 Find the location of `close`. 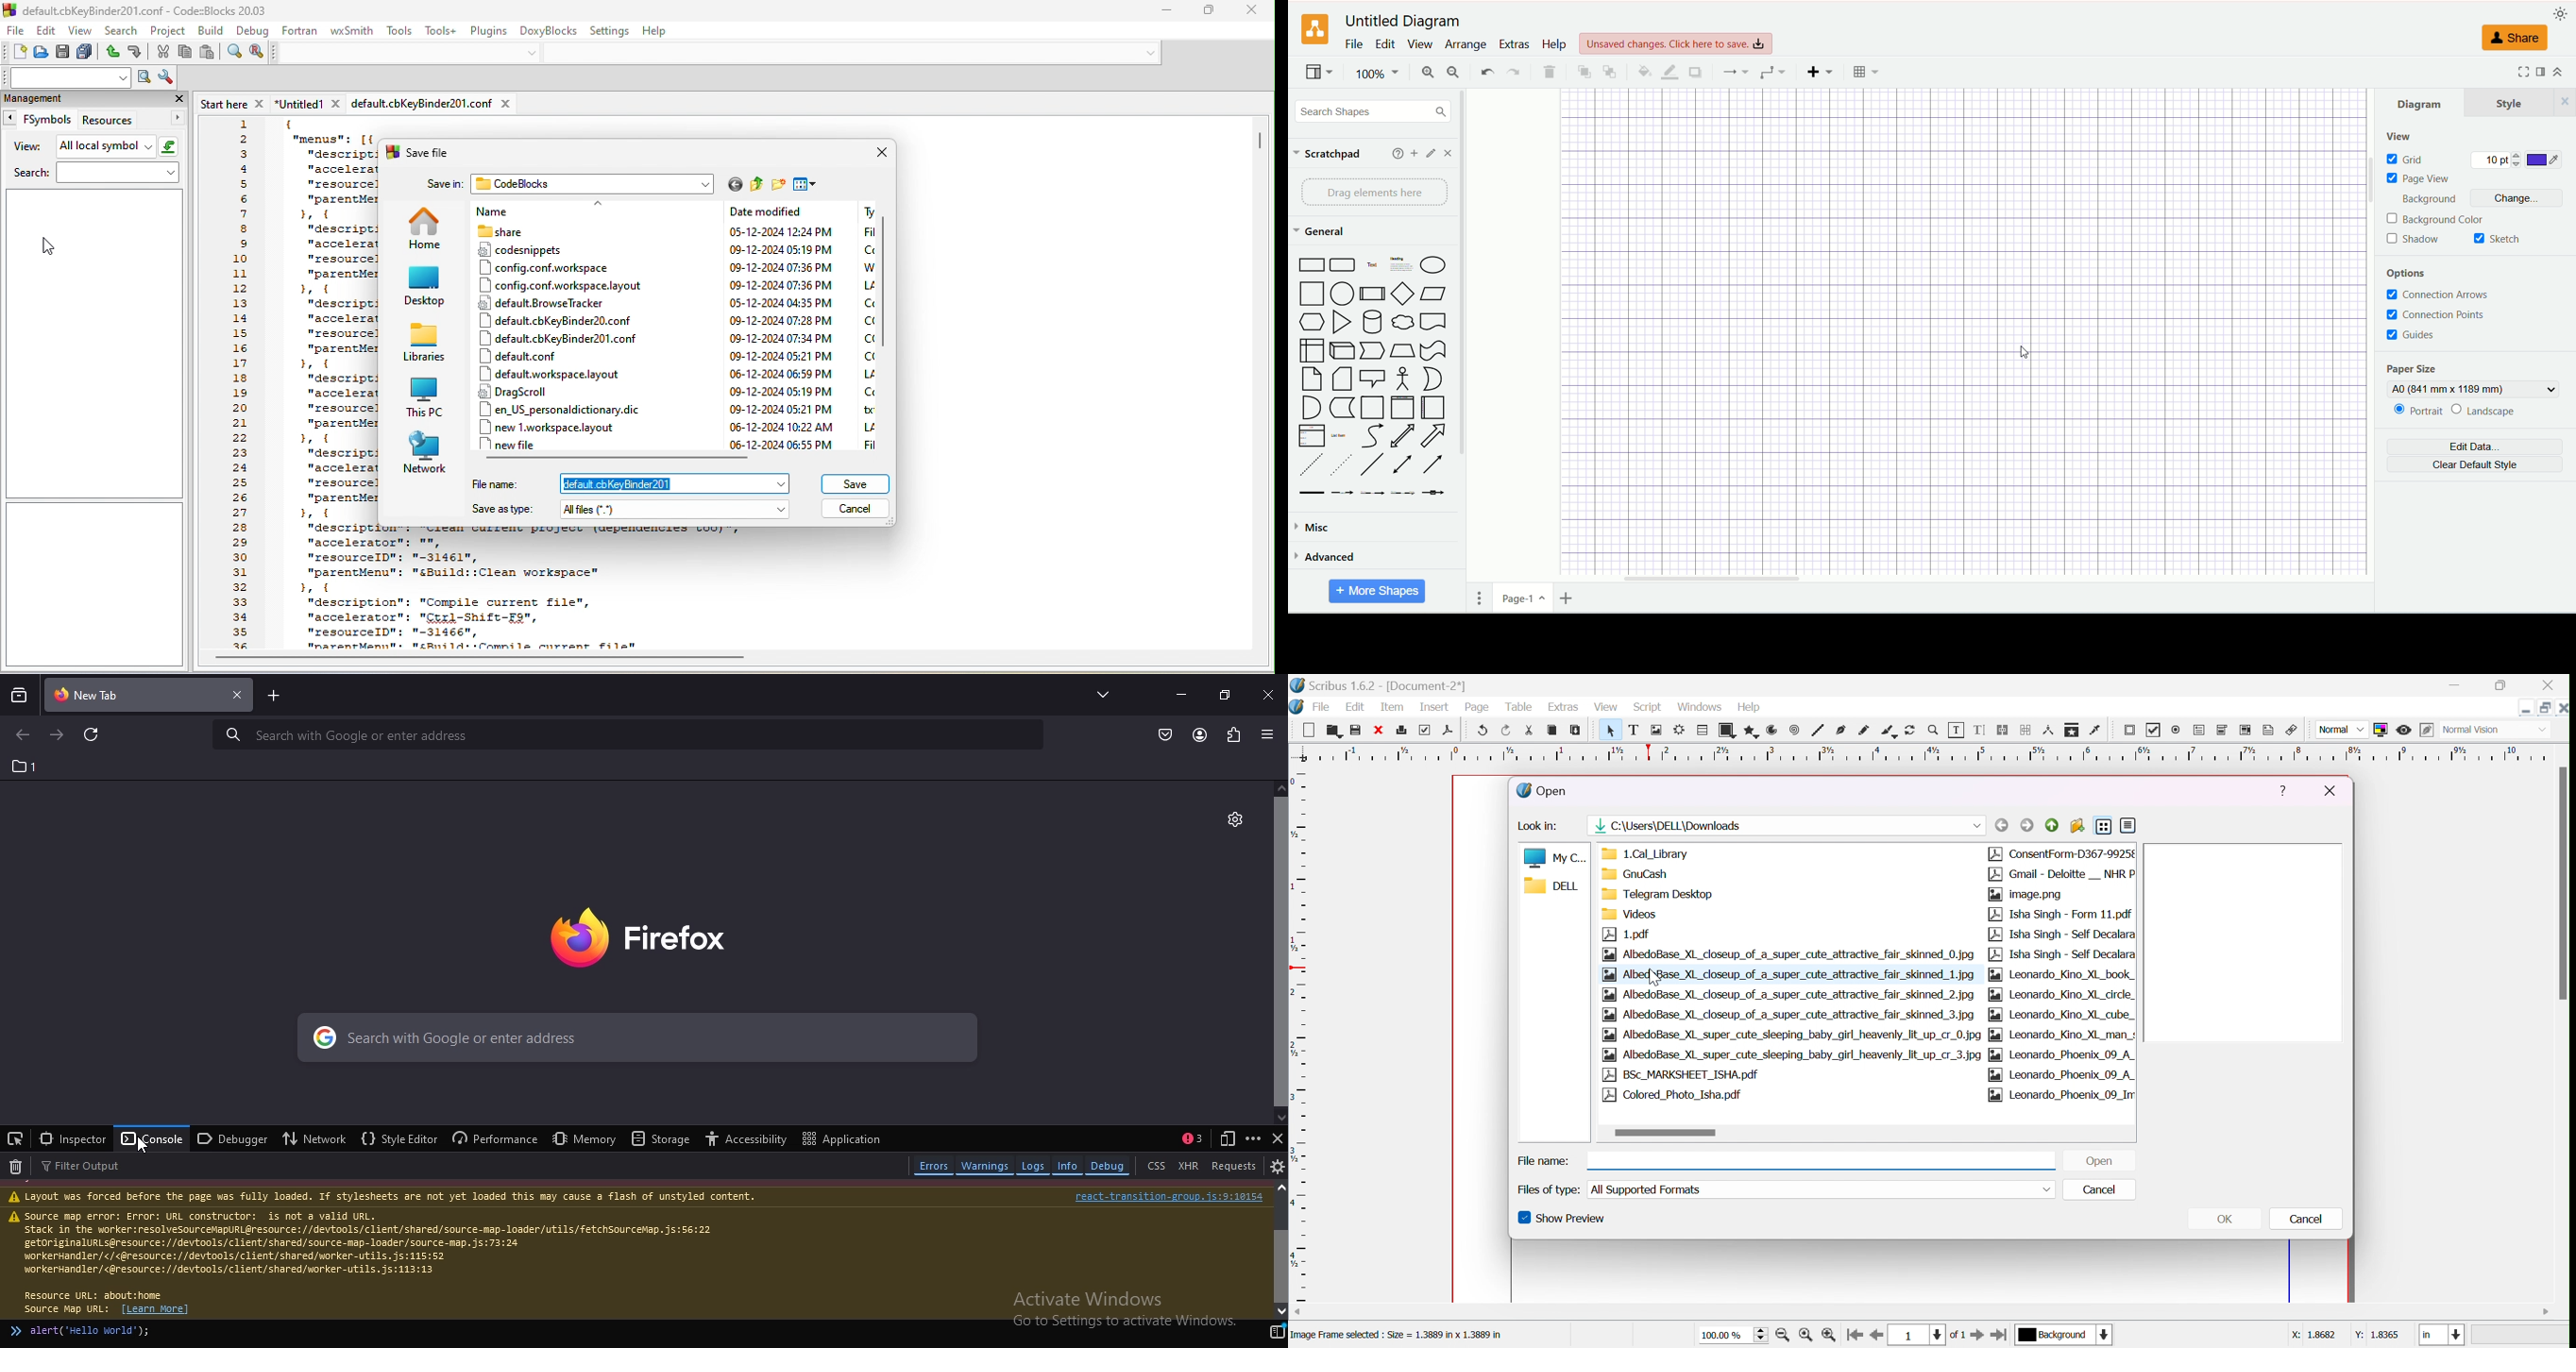

close is located at coordinates (880, 152).